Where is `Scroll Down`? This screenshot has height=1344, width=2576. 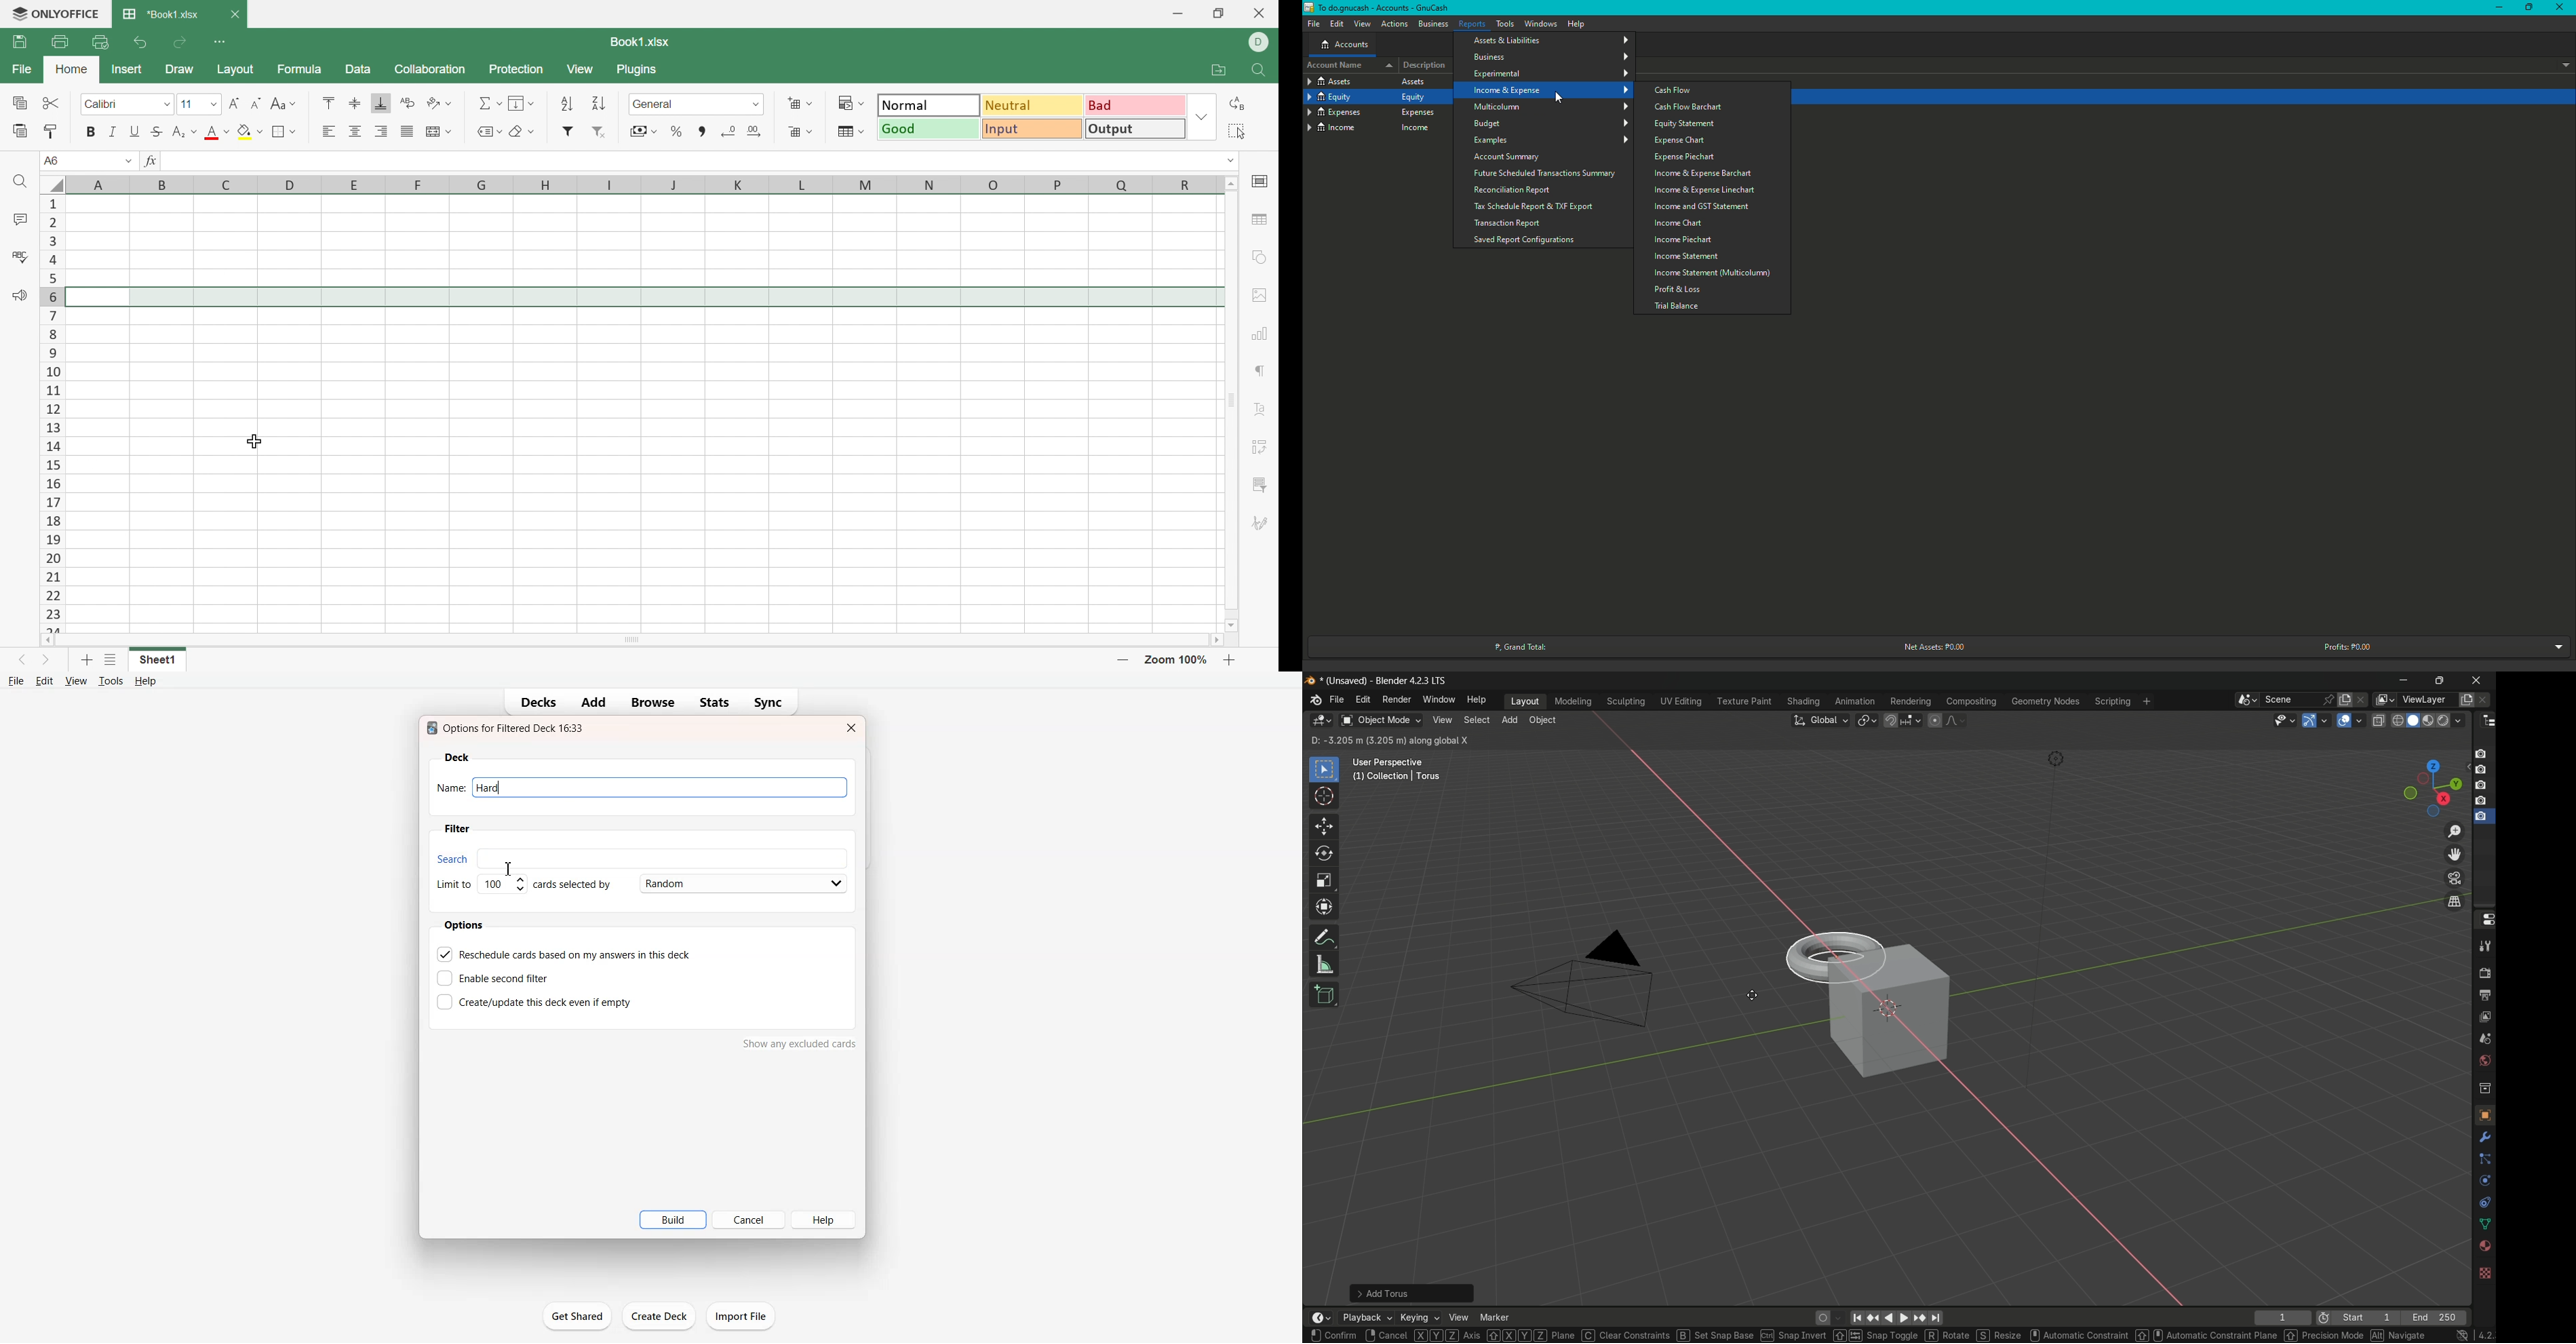 Scroll Down is located at coordinates (1234, 626).